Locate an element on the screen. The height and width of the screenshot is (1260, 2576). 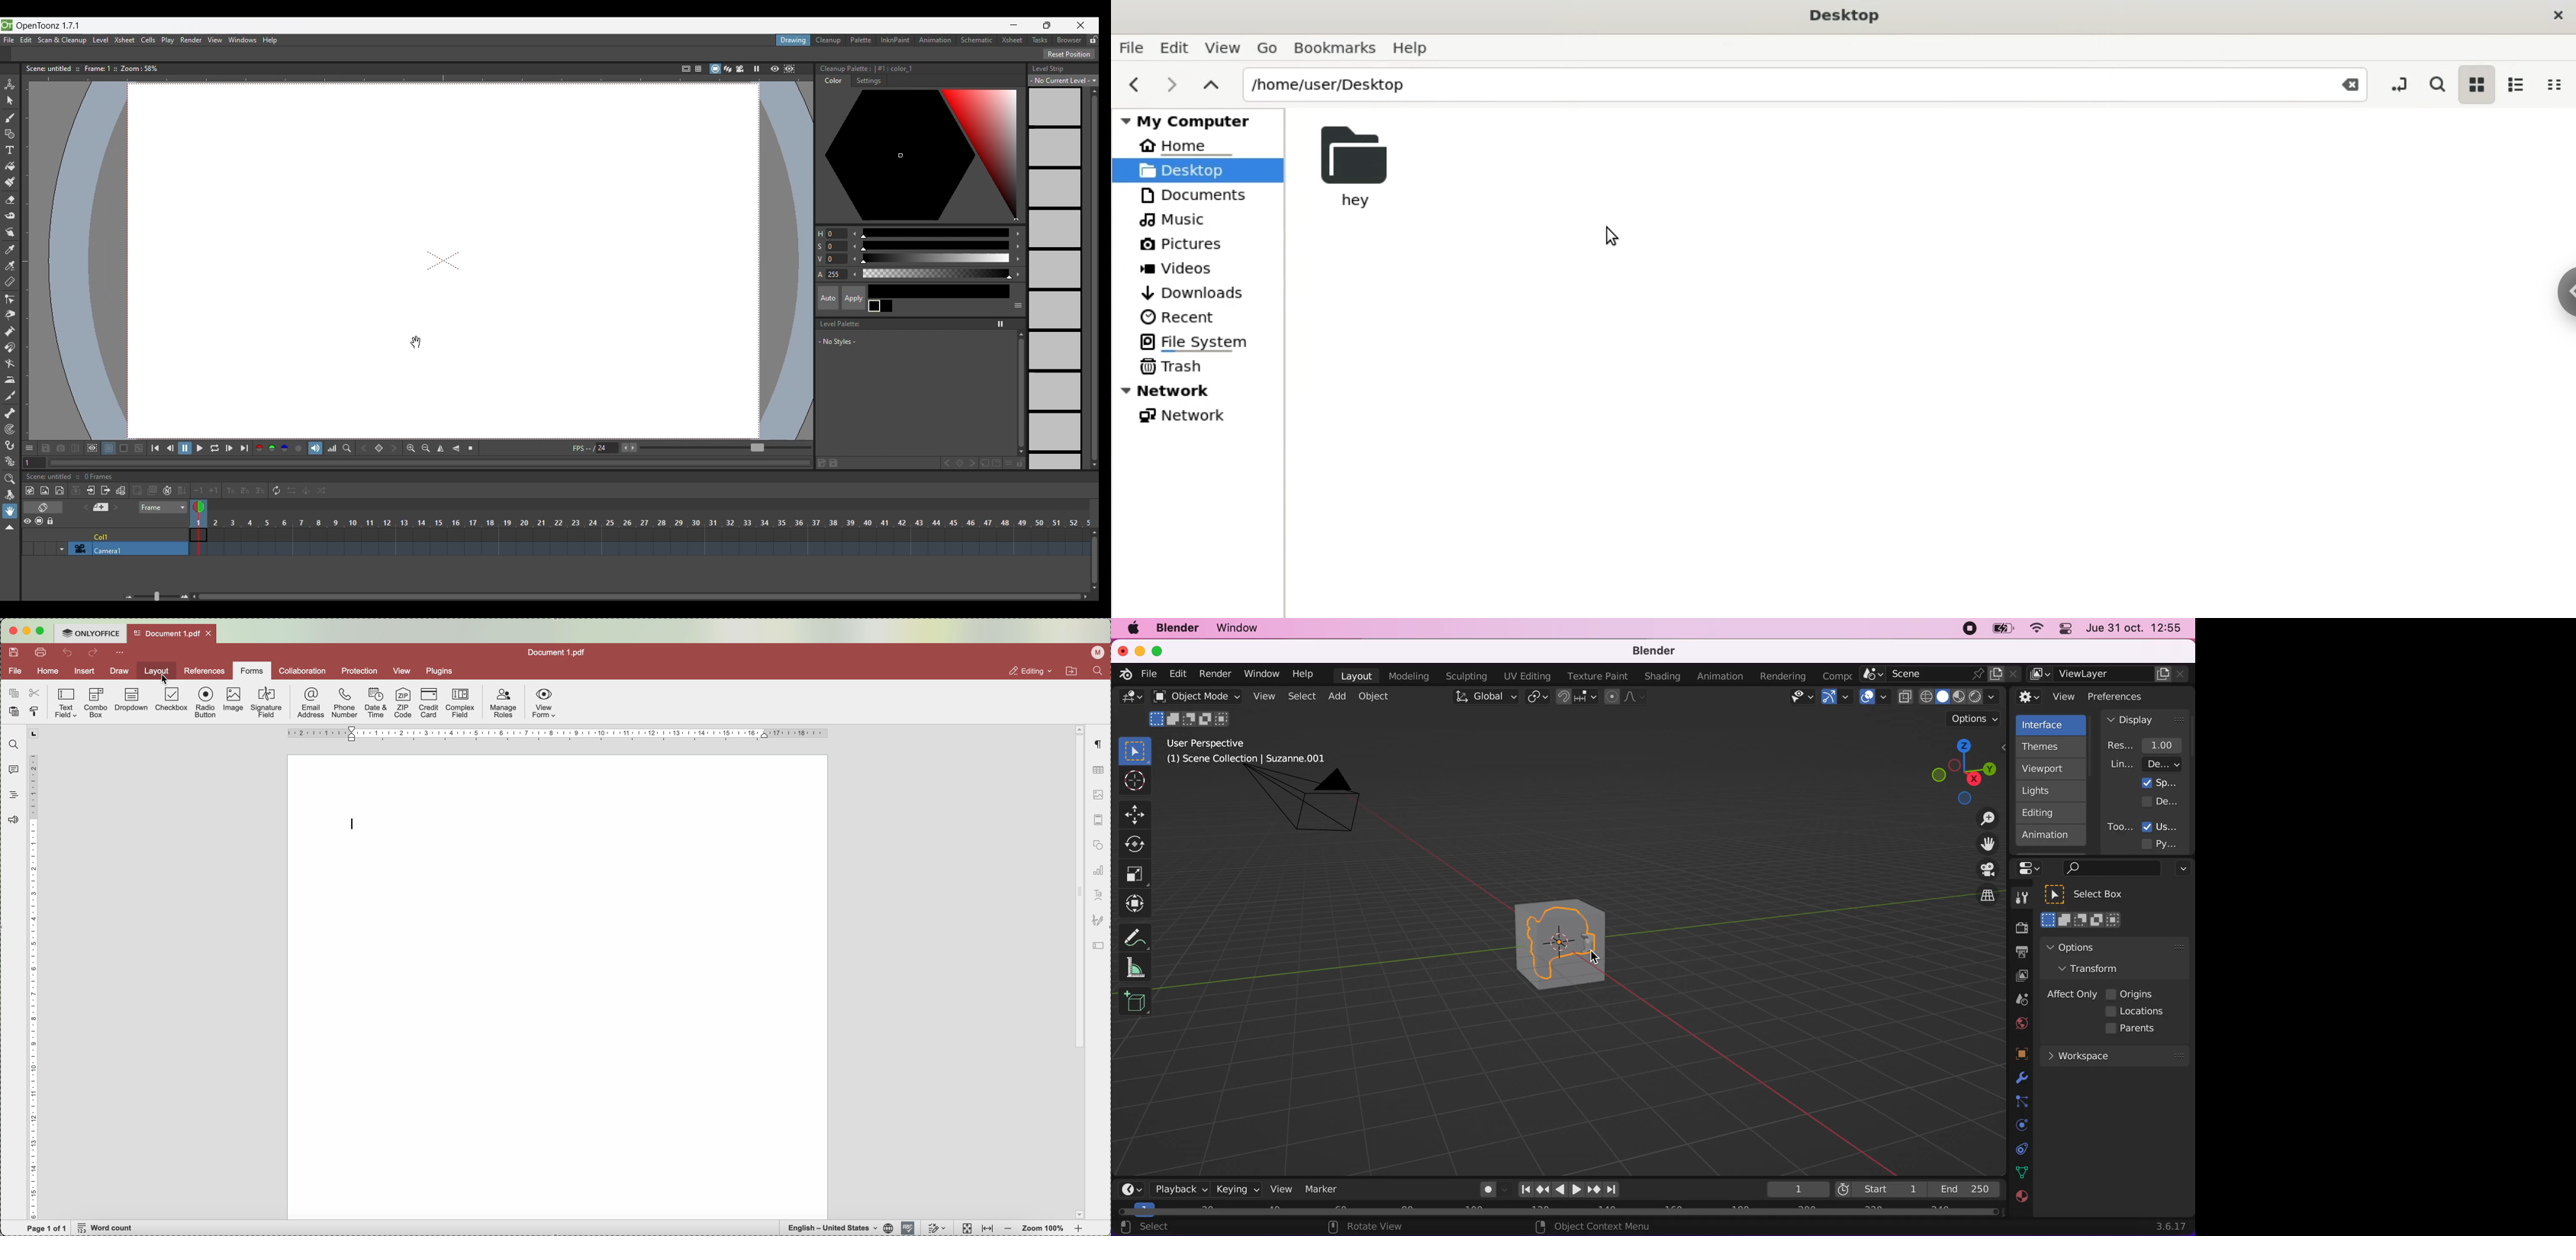
Flip horizontally is located at coordinates (441, 448).